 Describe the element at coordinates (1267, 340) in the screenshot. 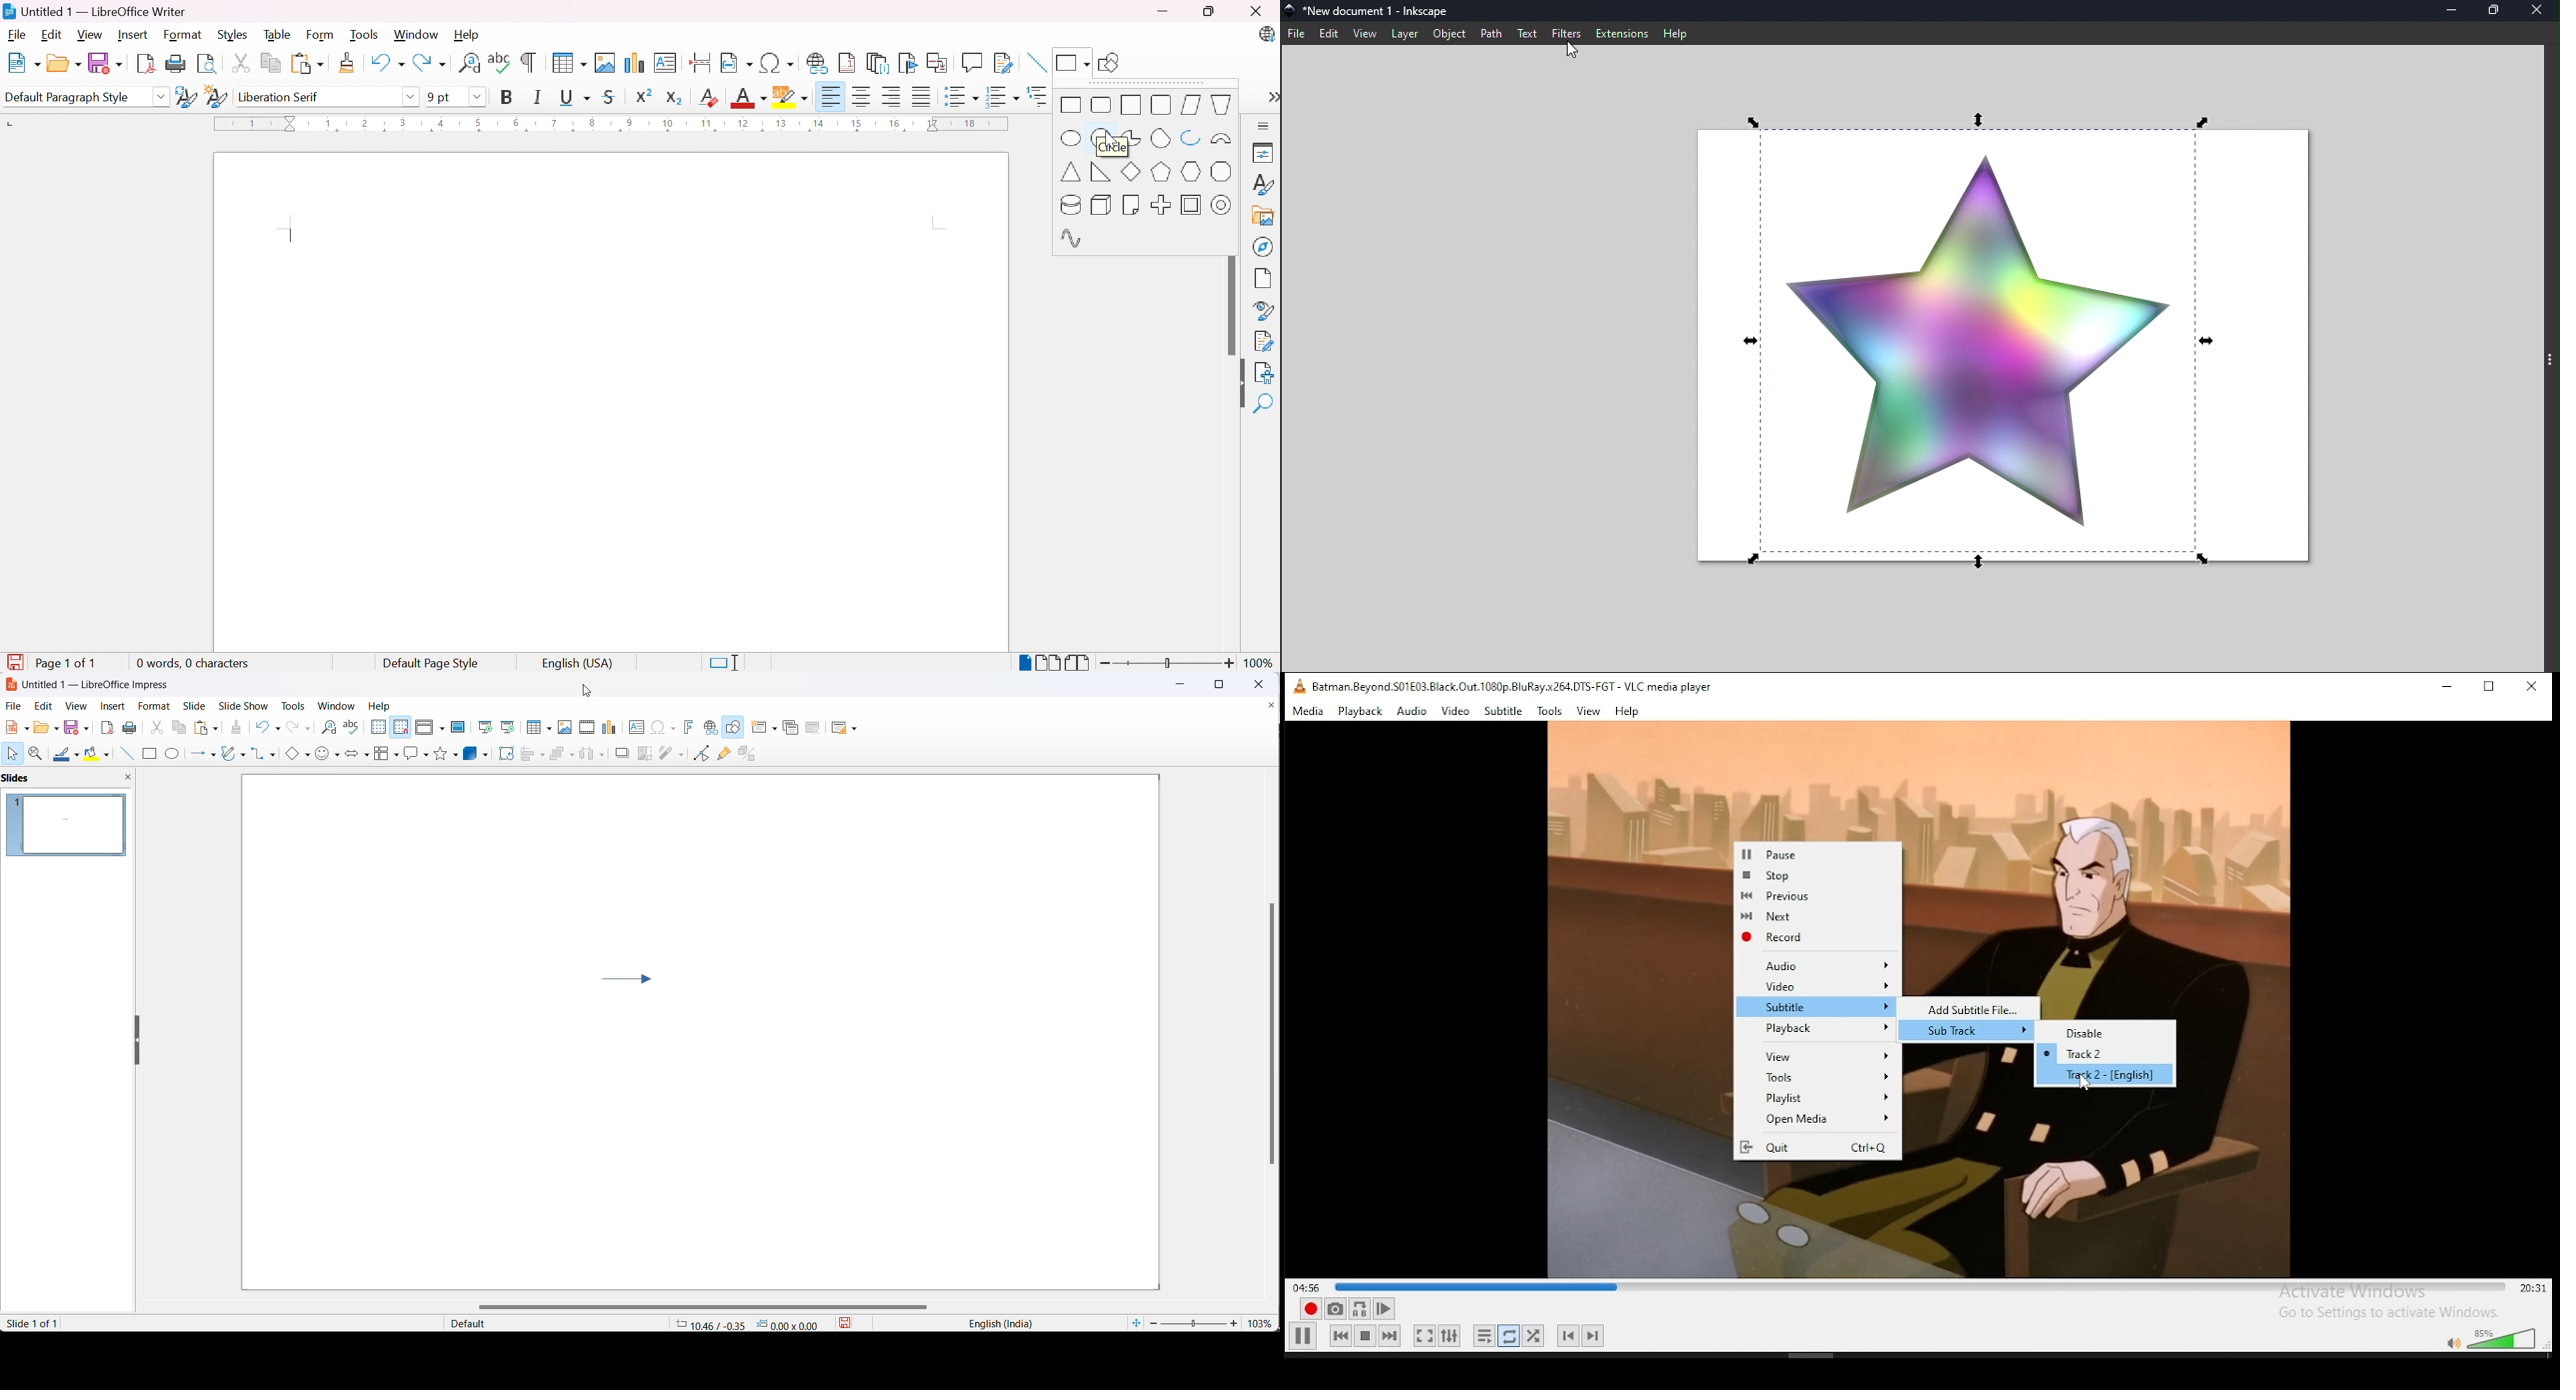

I see `Manage changes` at that location.